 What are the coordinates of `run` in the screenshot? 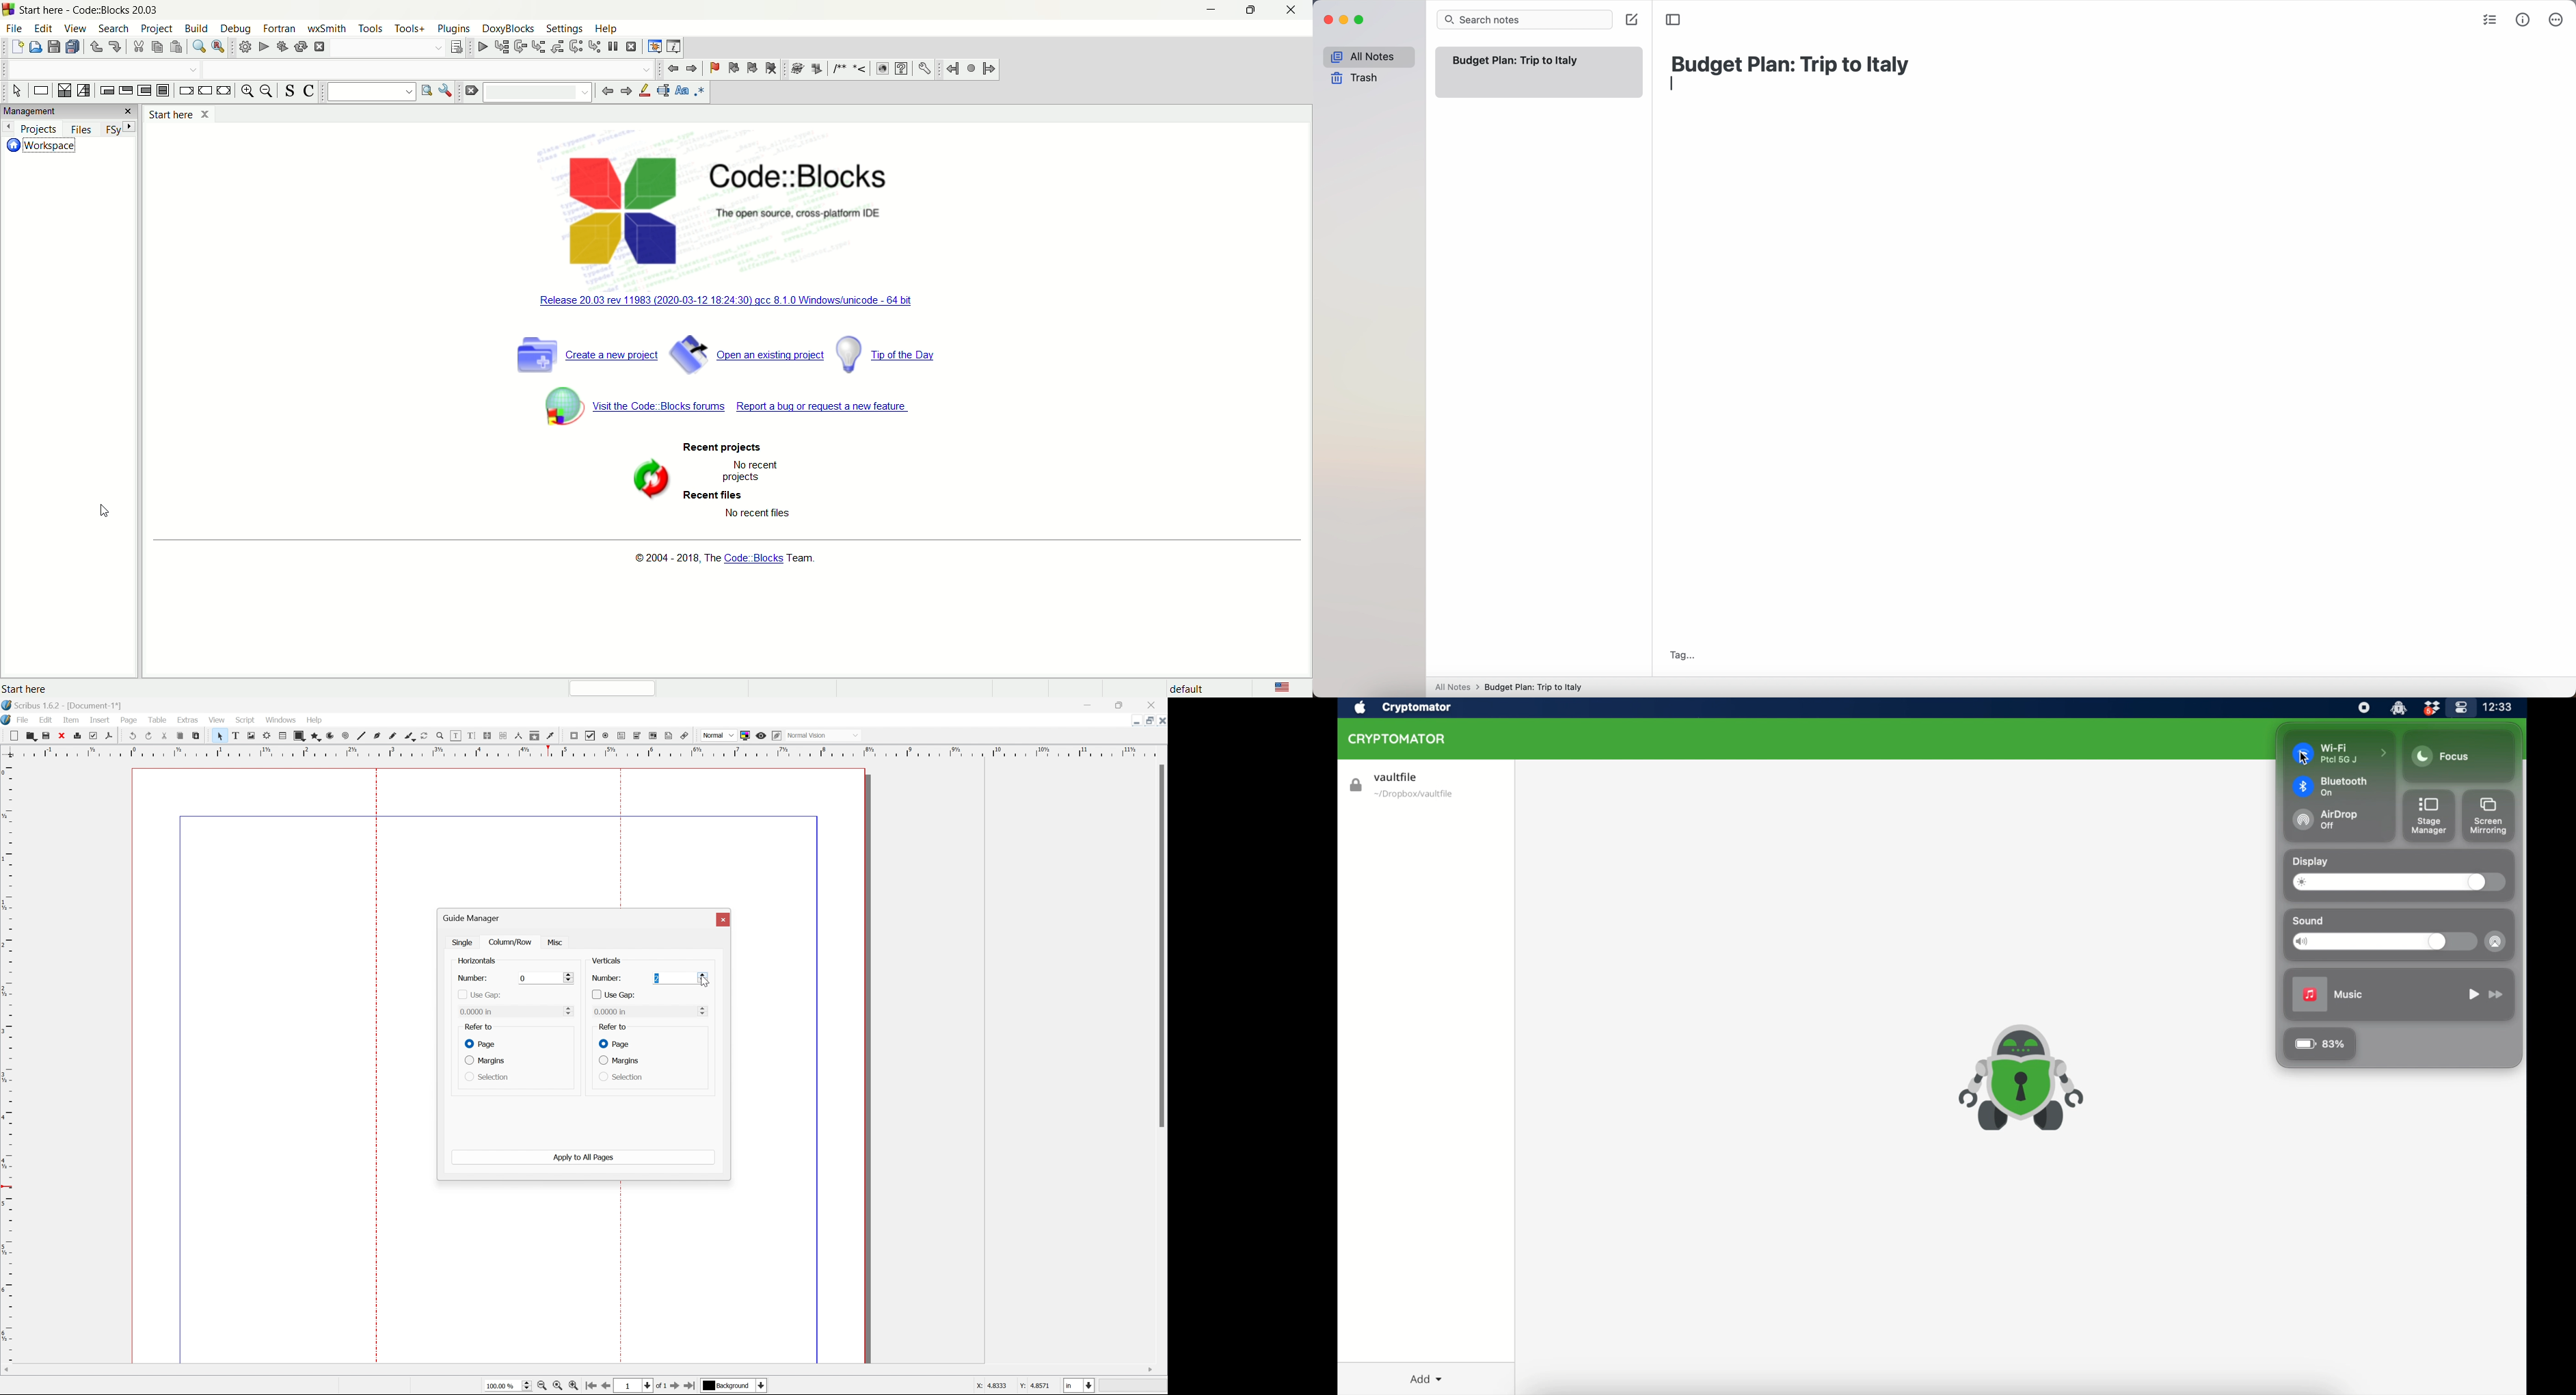 It's located at (265, 47).